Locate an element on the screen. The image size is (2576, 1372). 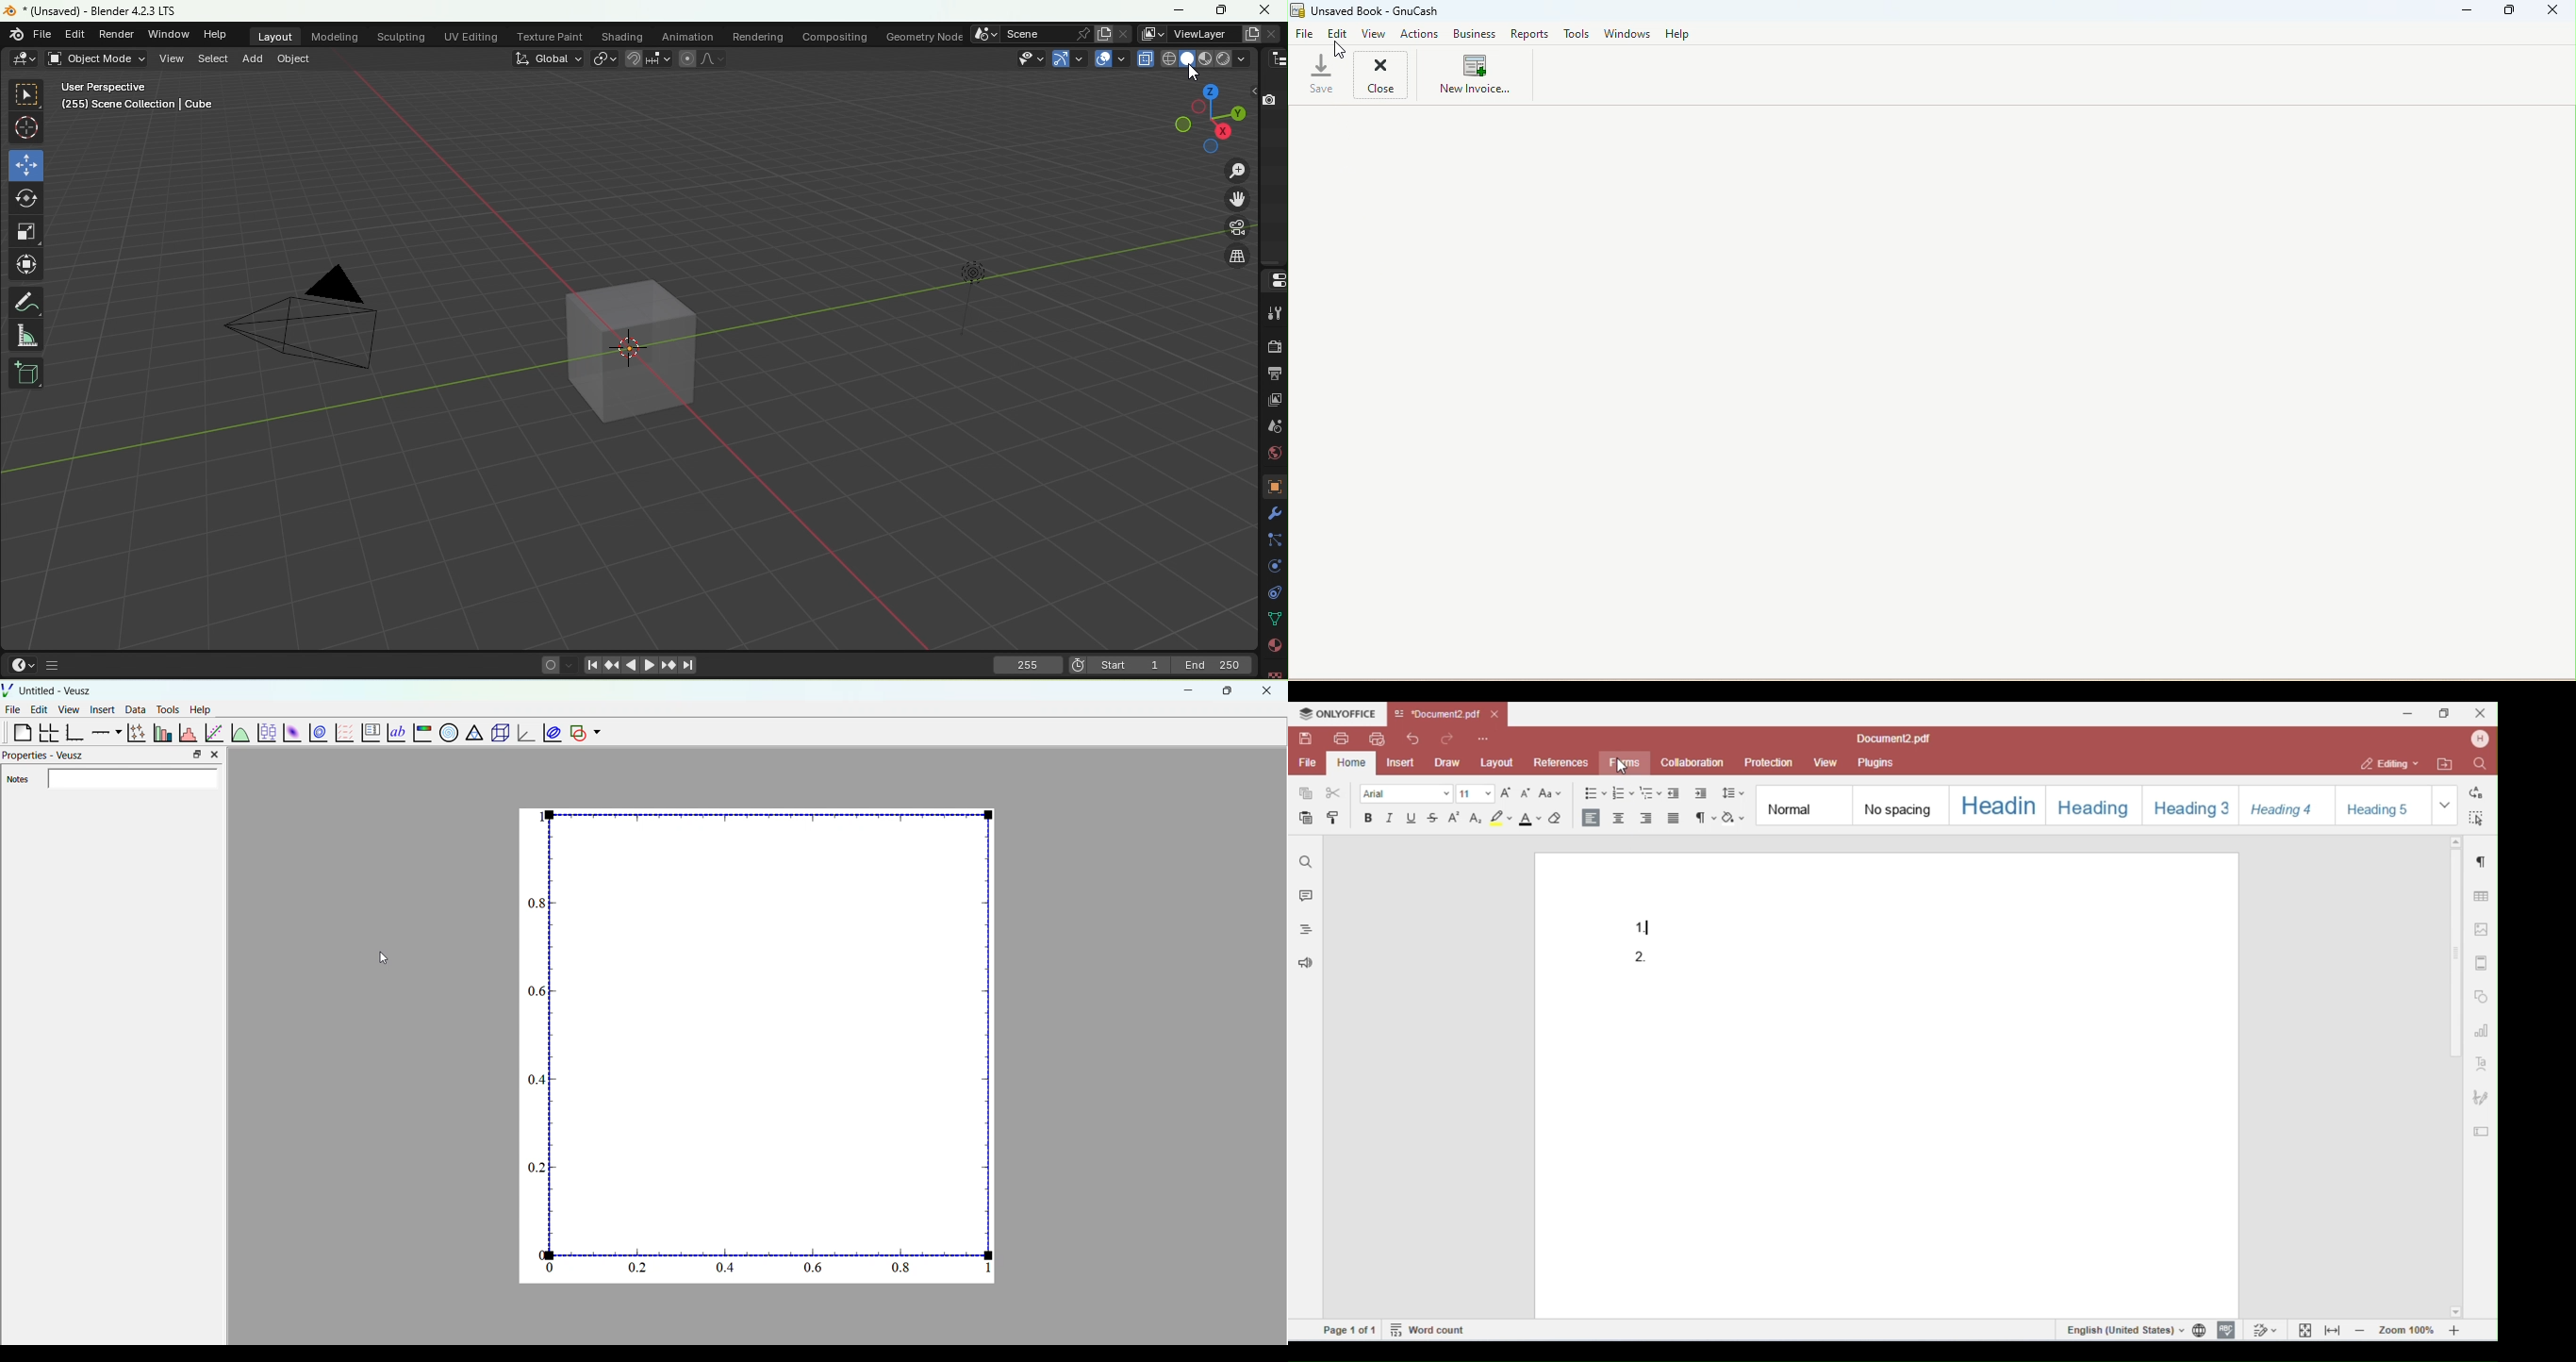
image color graph is located at coordinates (421, 734).